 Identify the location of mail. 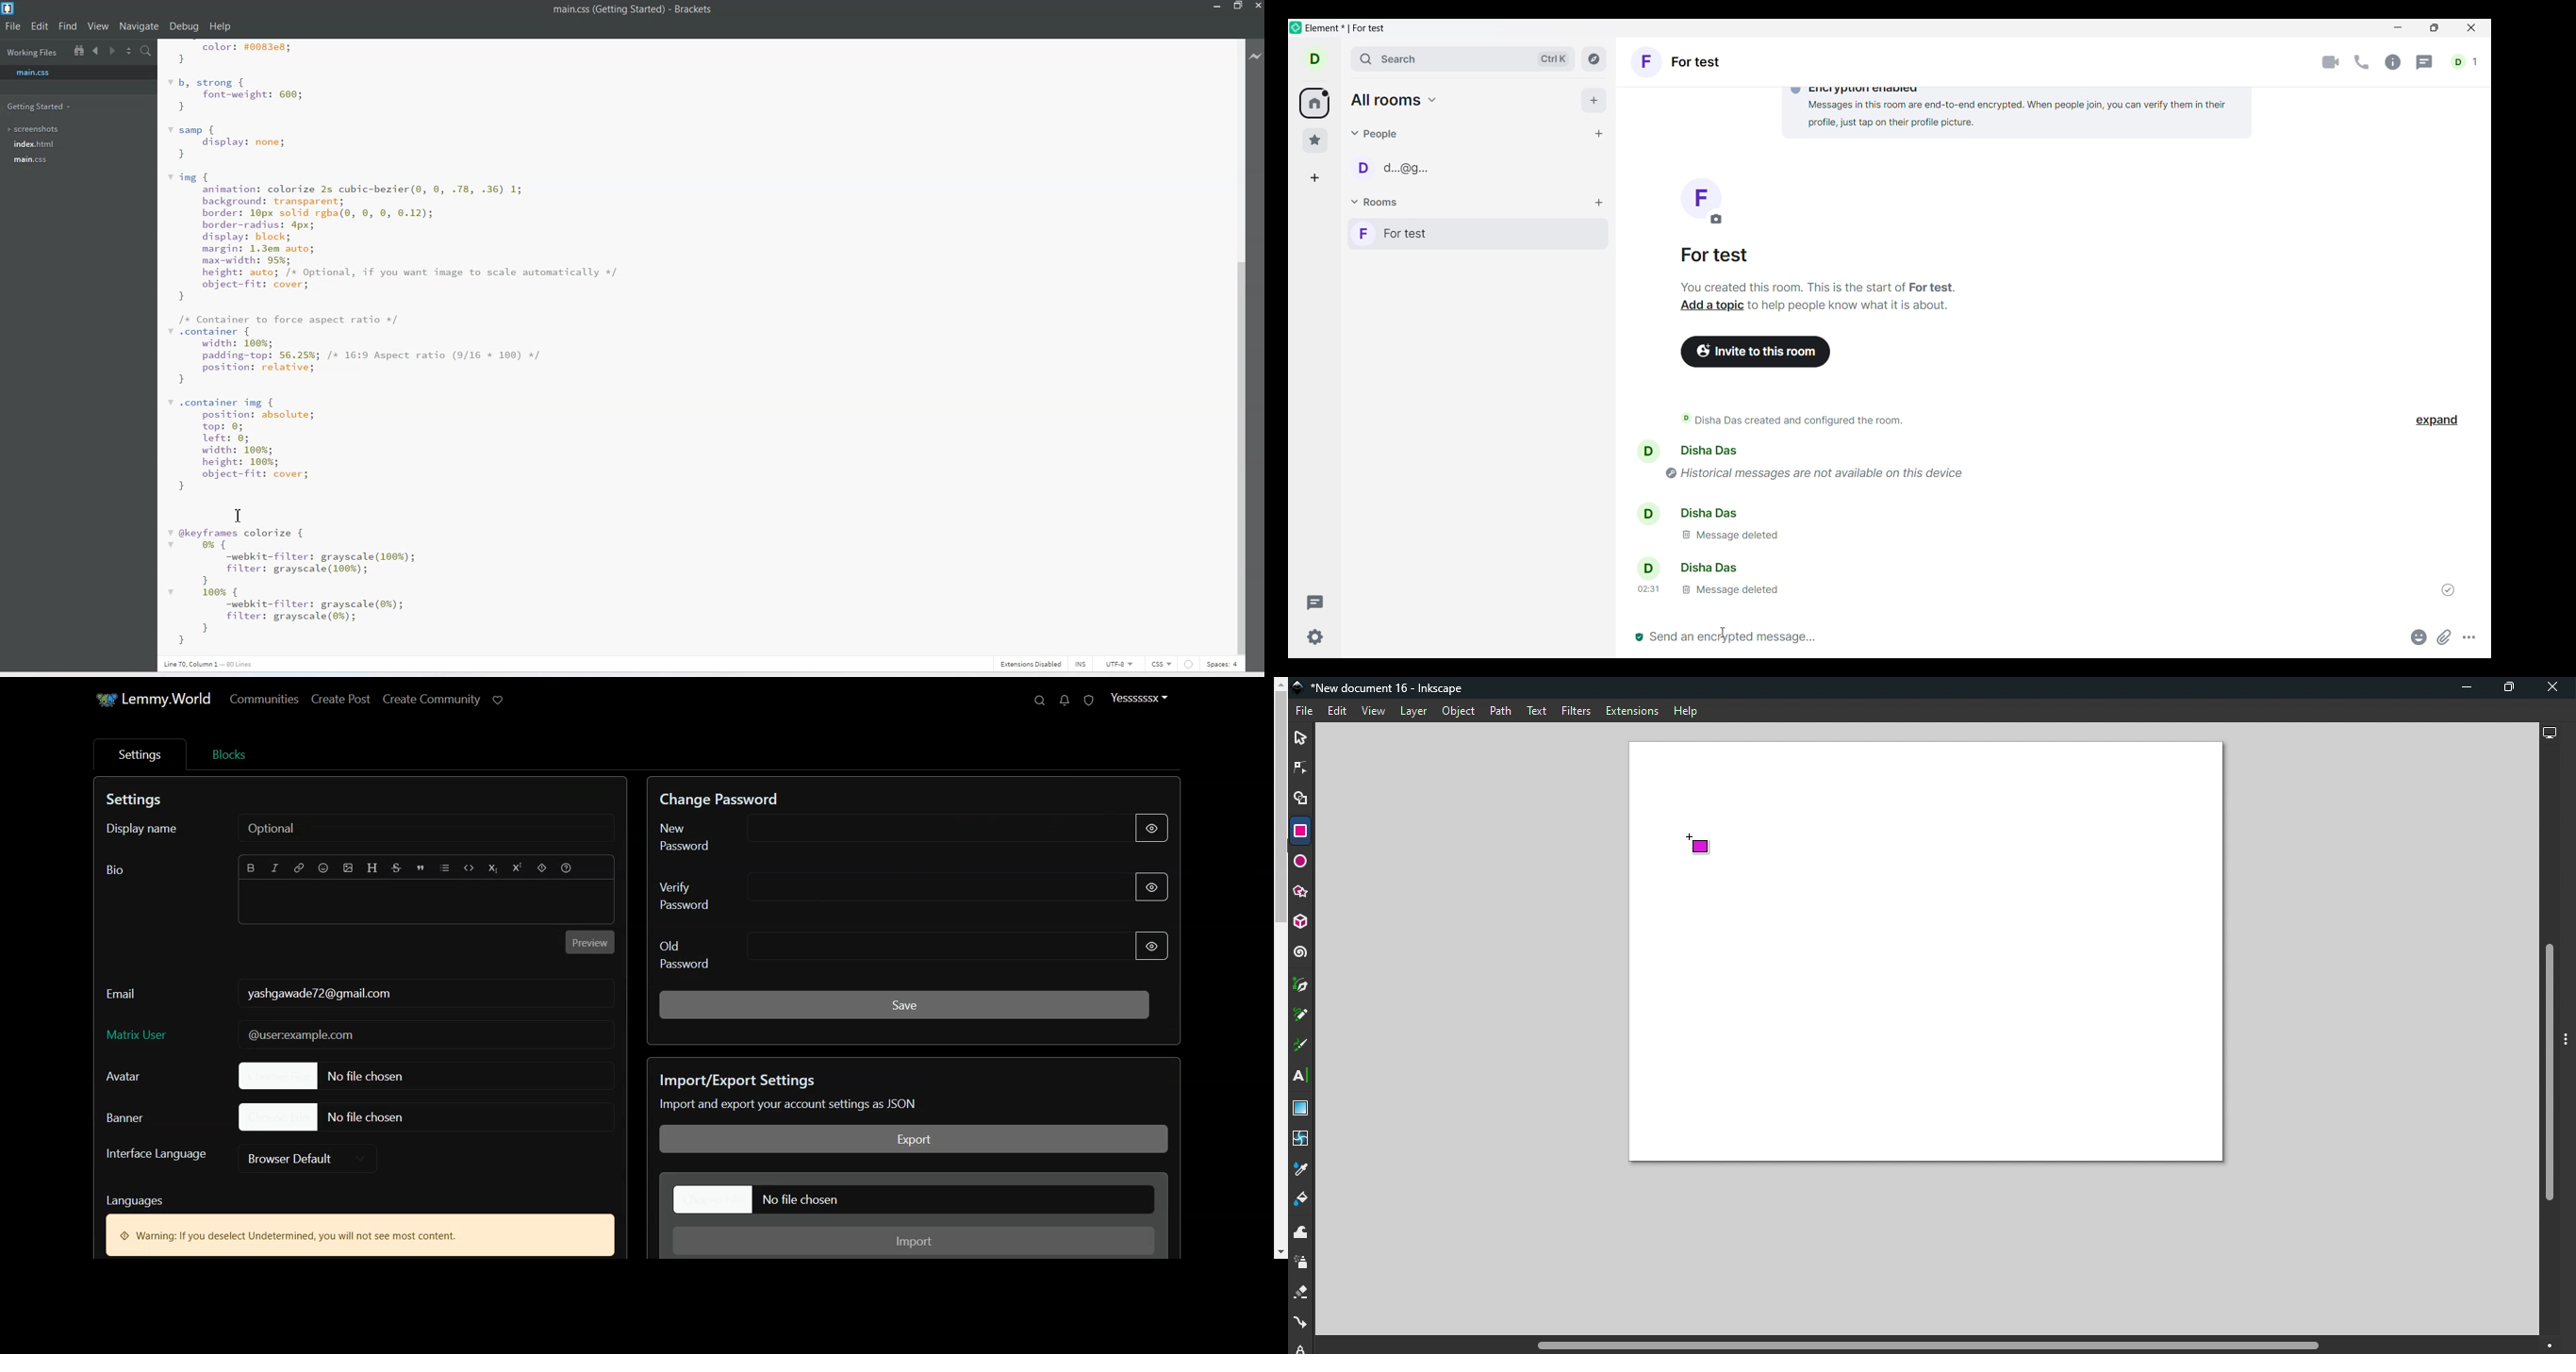
(335, 1033).